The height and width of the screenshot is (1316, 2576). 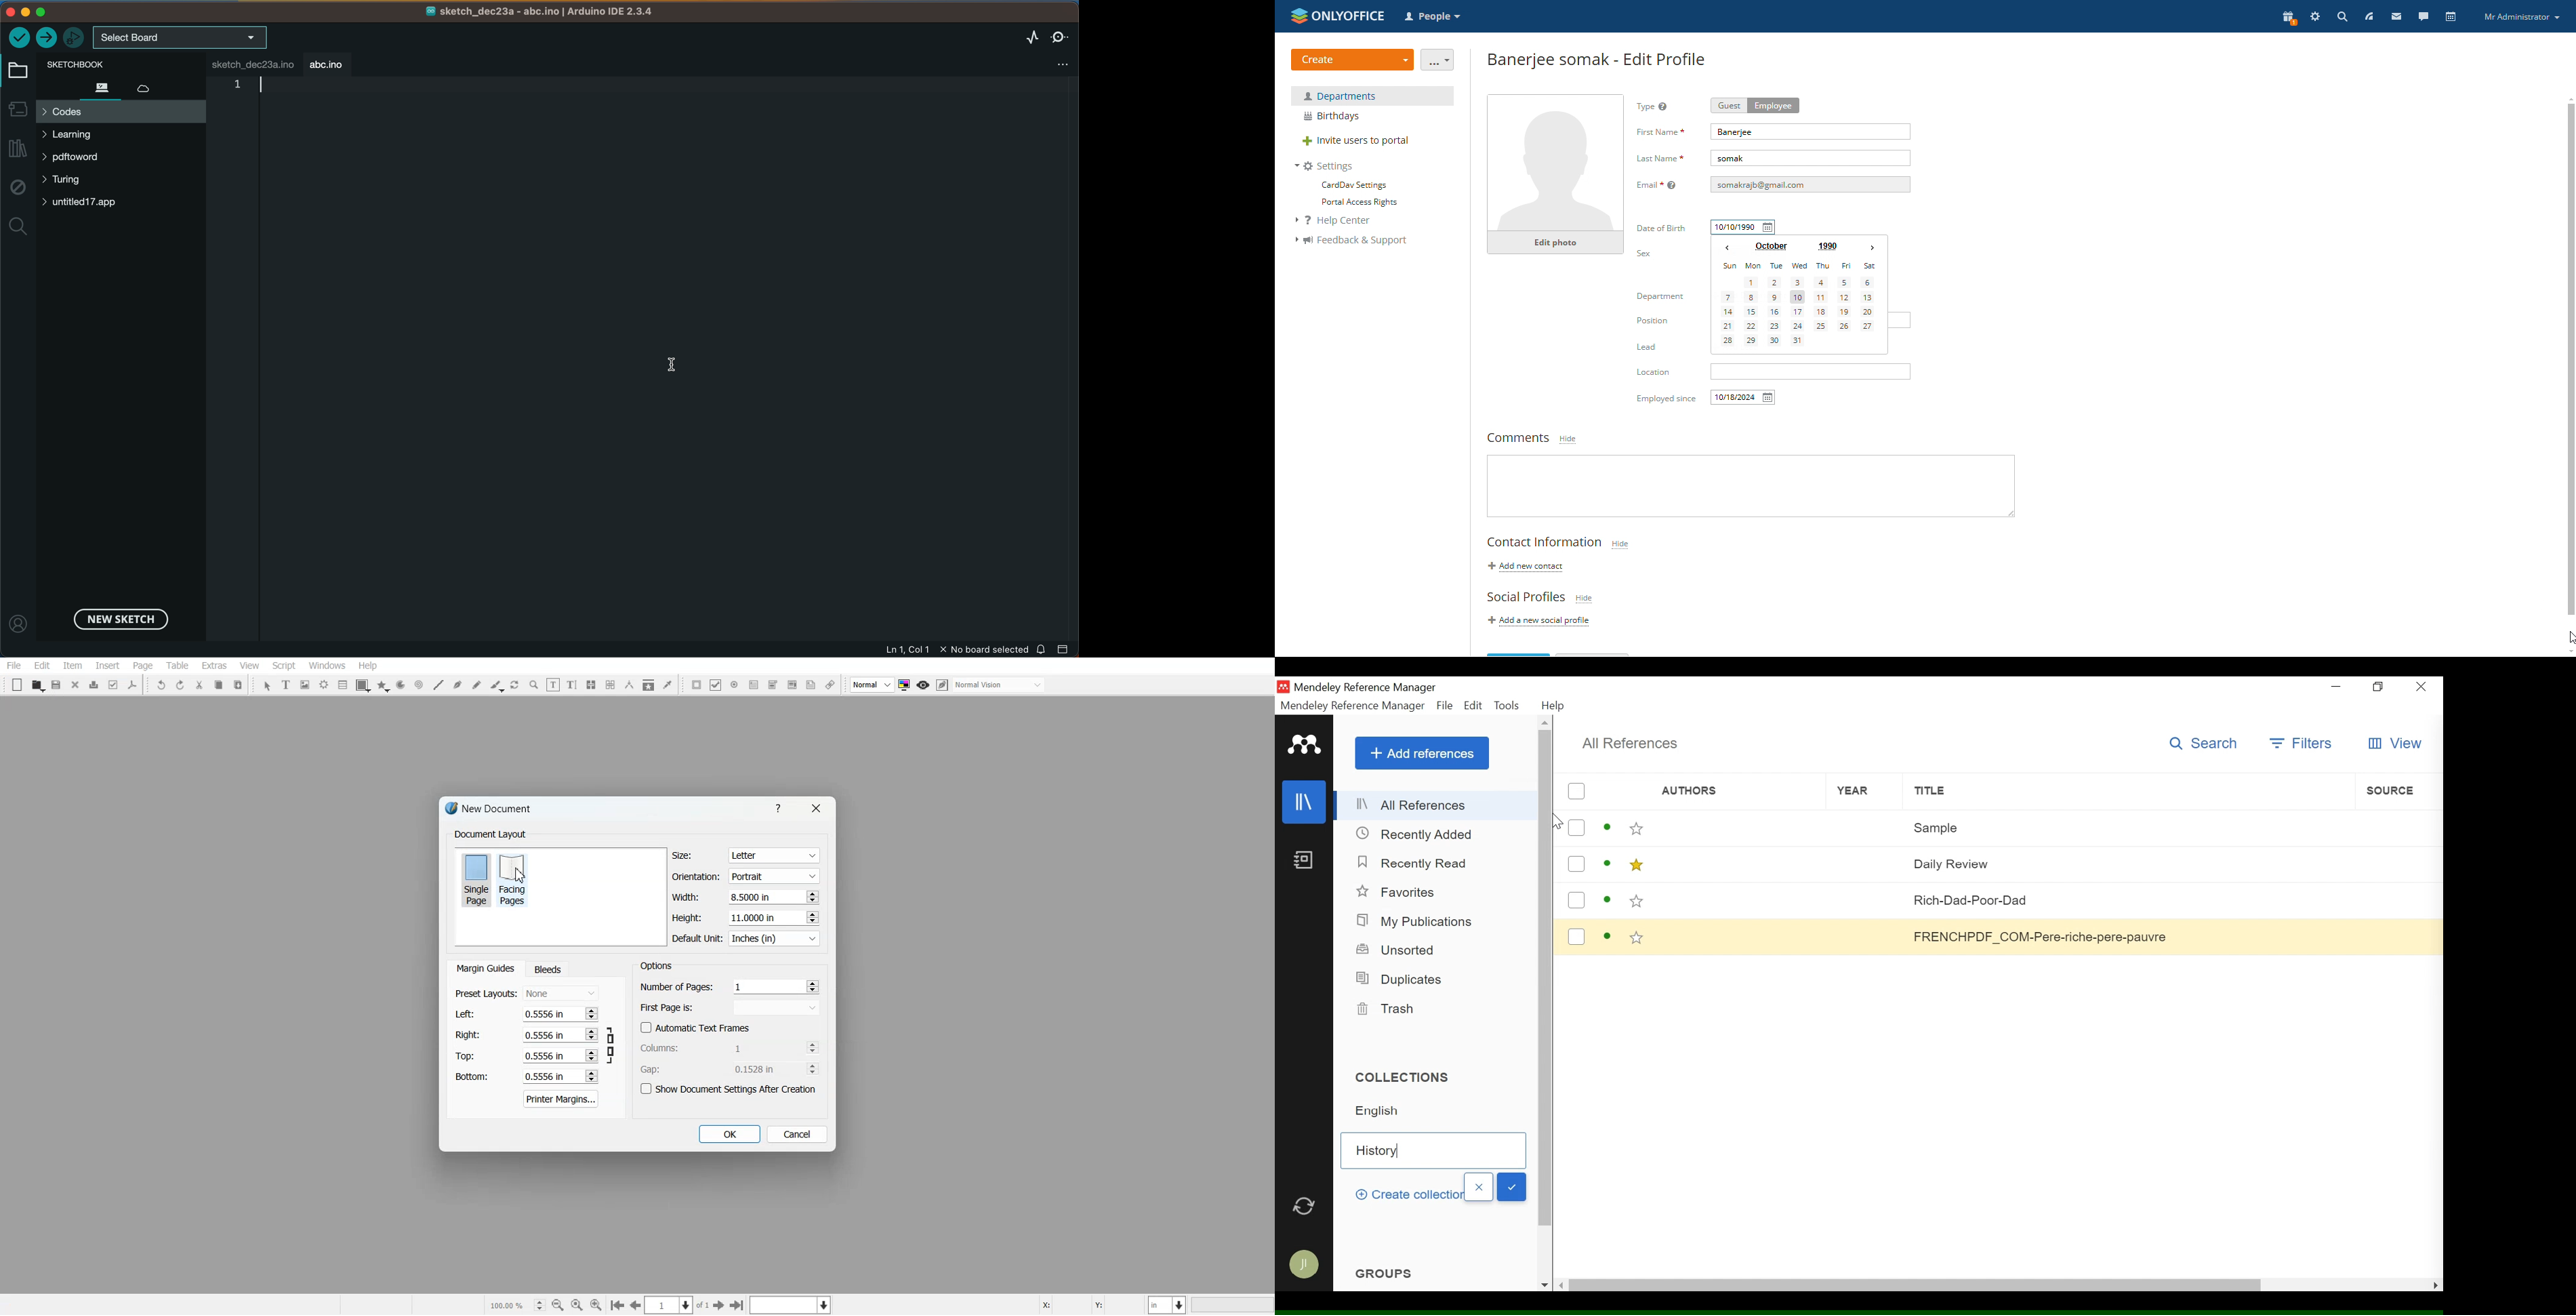 I want to click on Printer Margins, so click(x=562, y=1098).